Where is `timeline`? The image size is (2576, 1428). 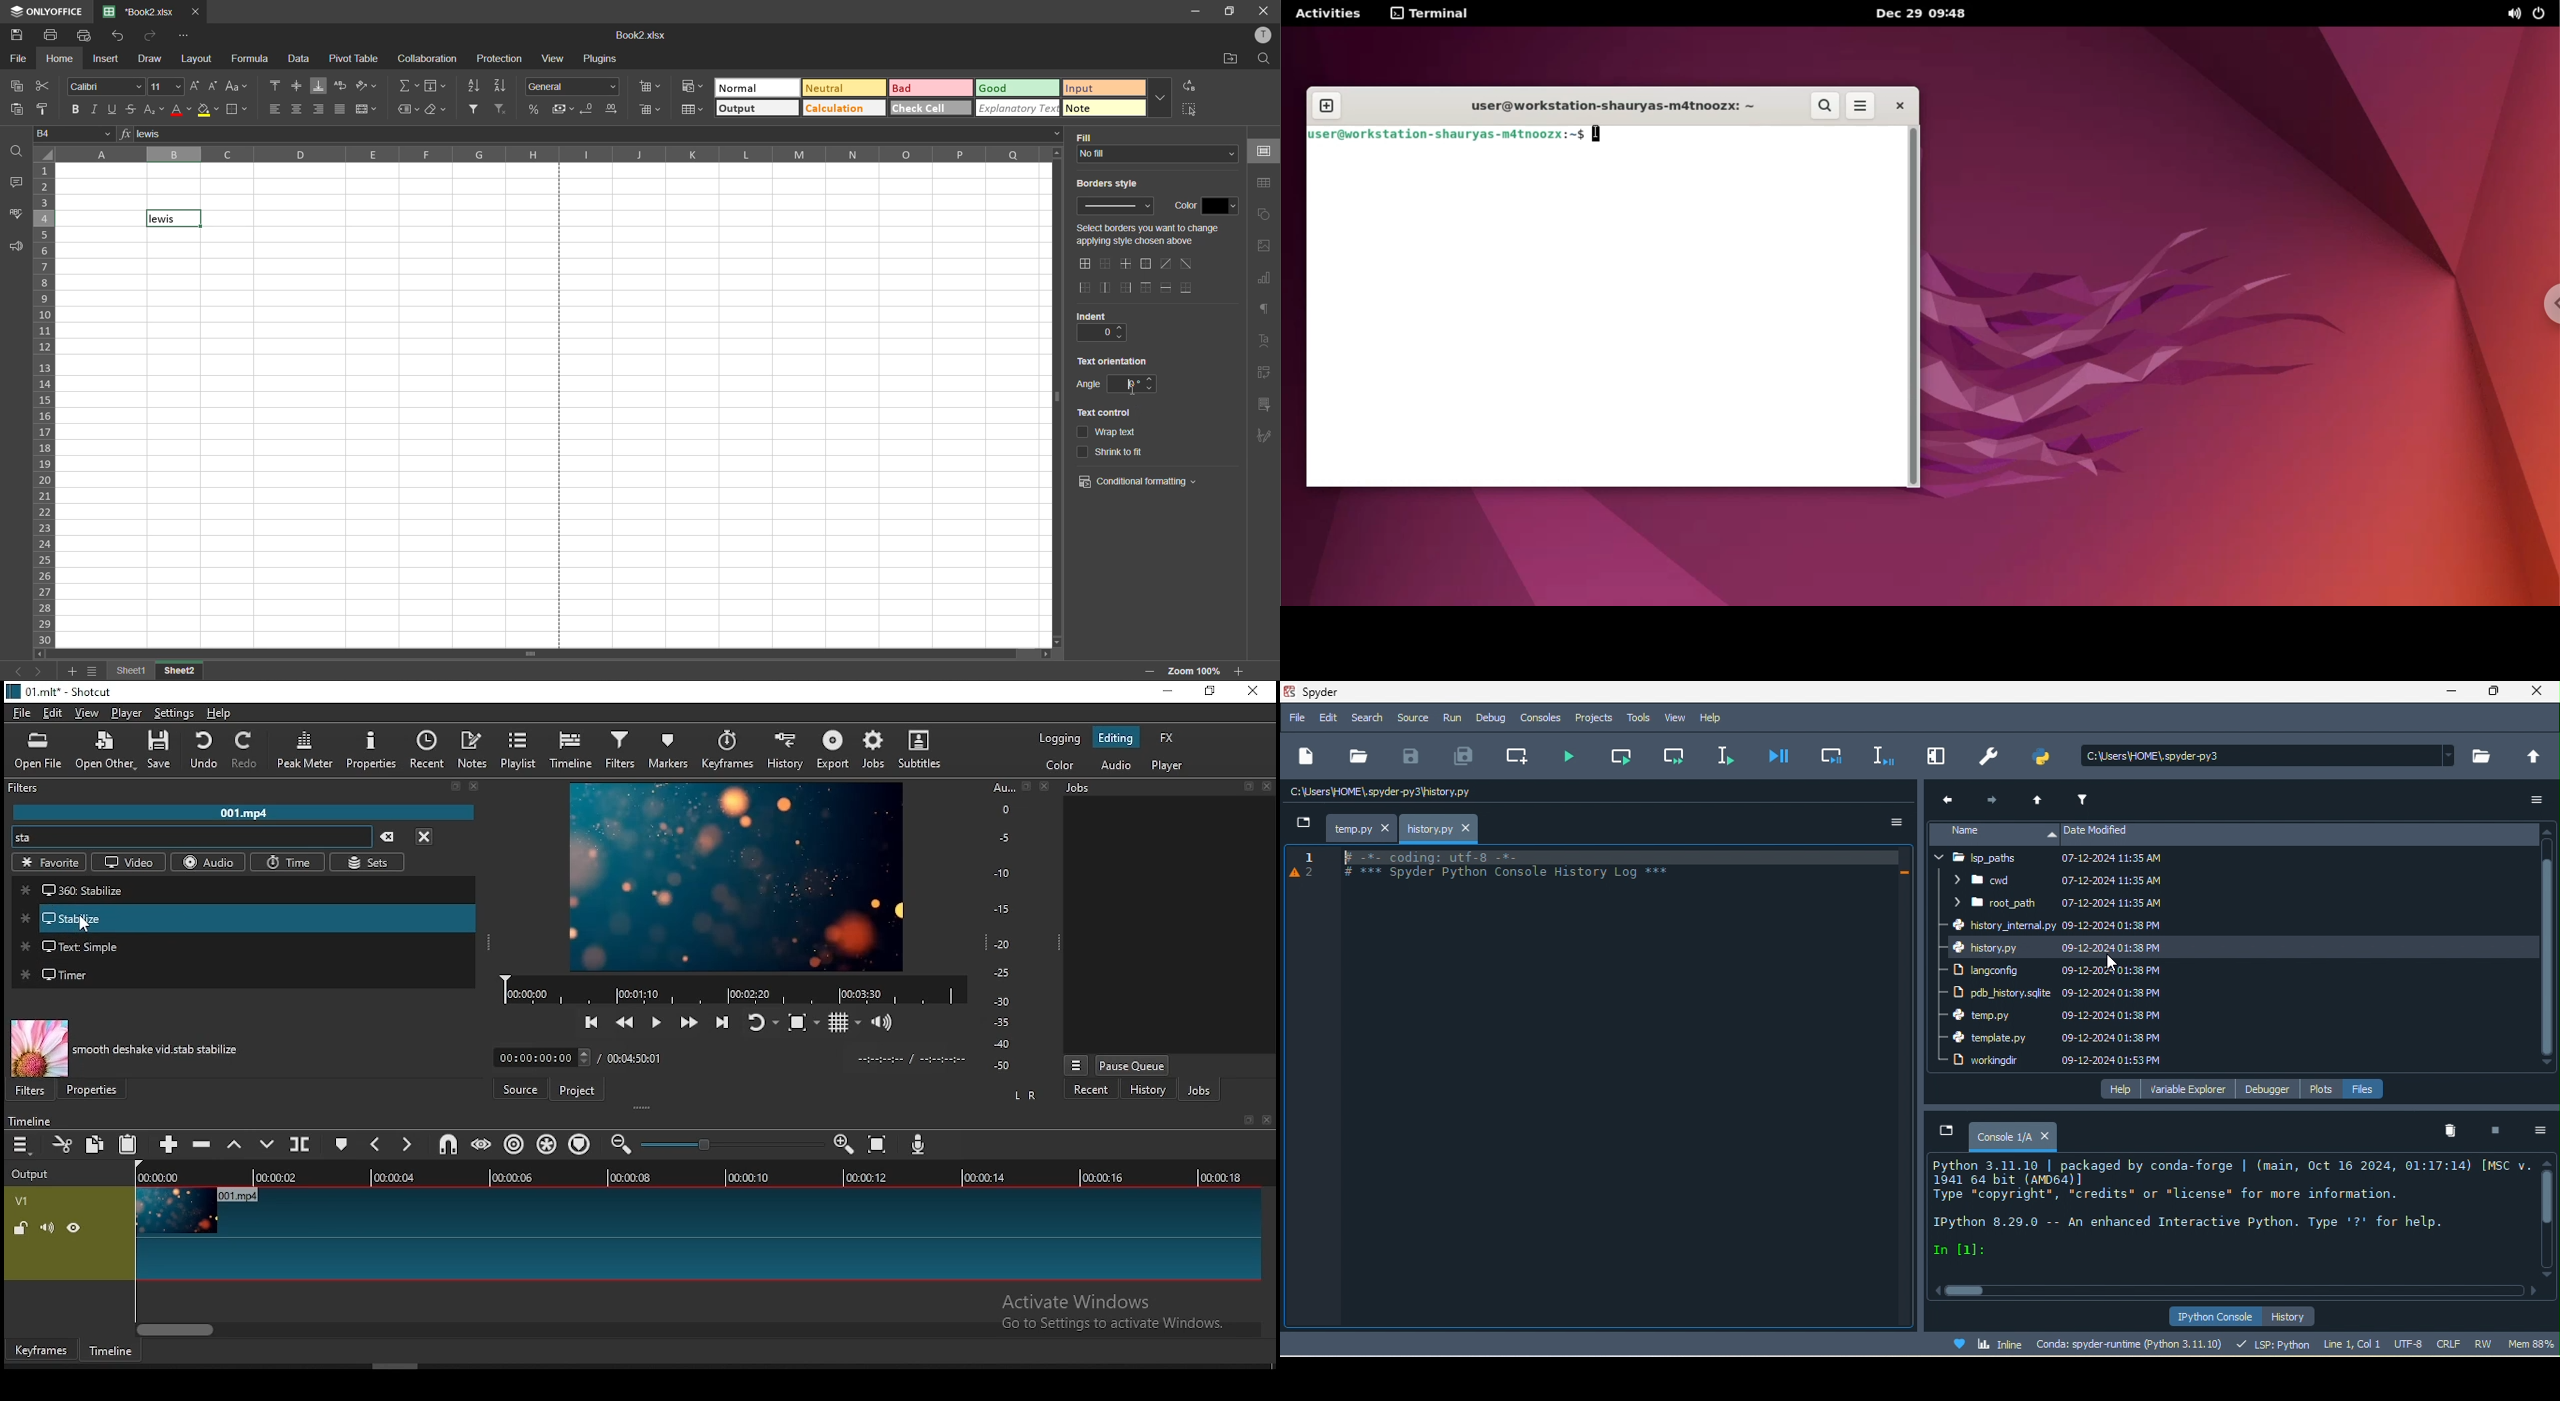
timeline is located at coordinates (571, 749).